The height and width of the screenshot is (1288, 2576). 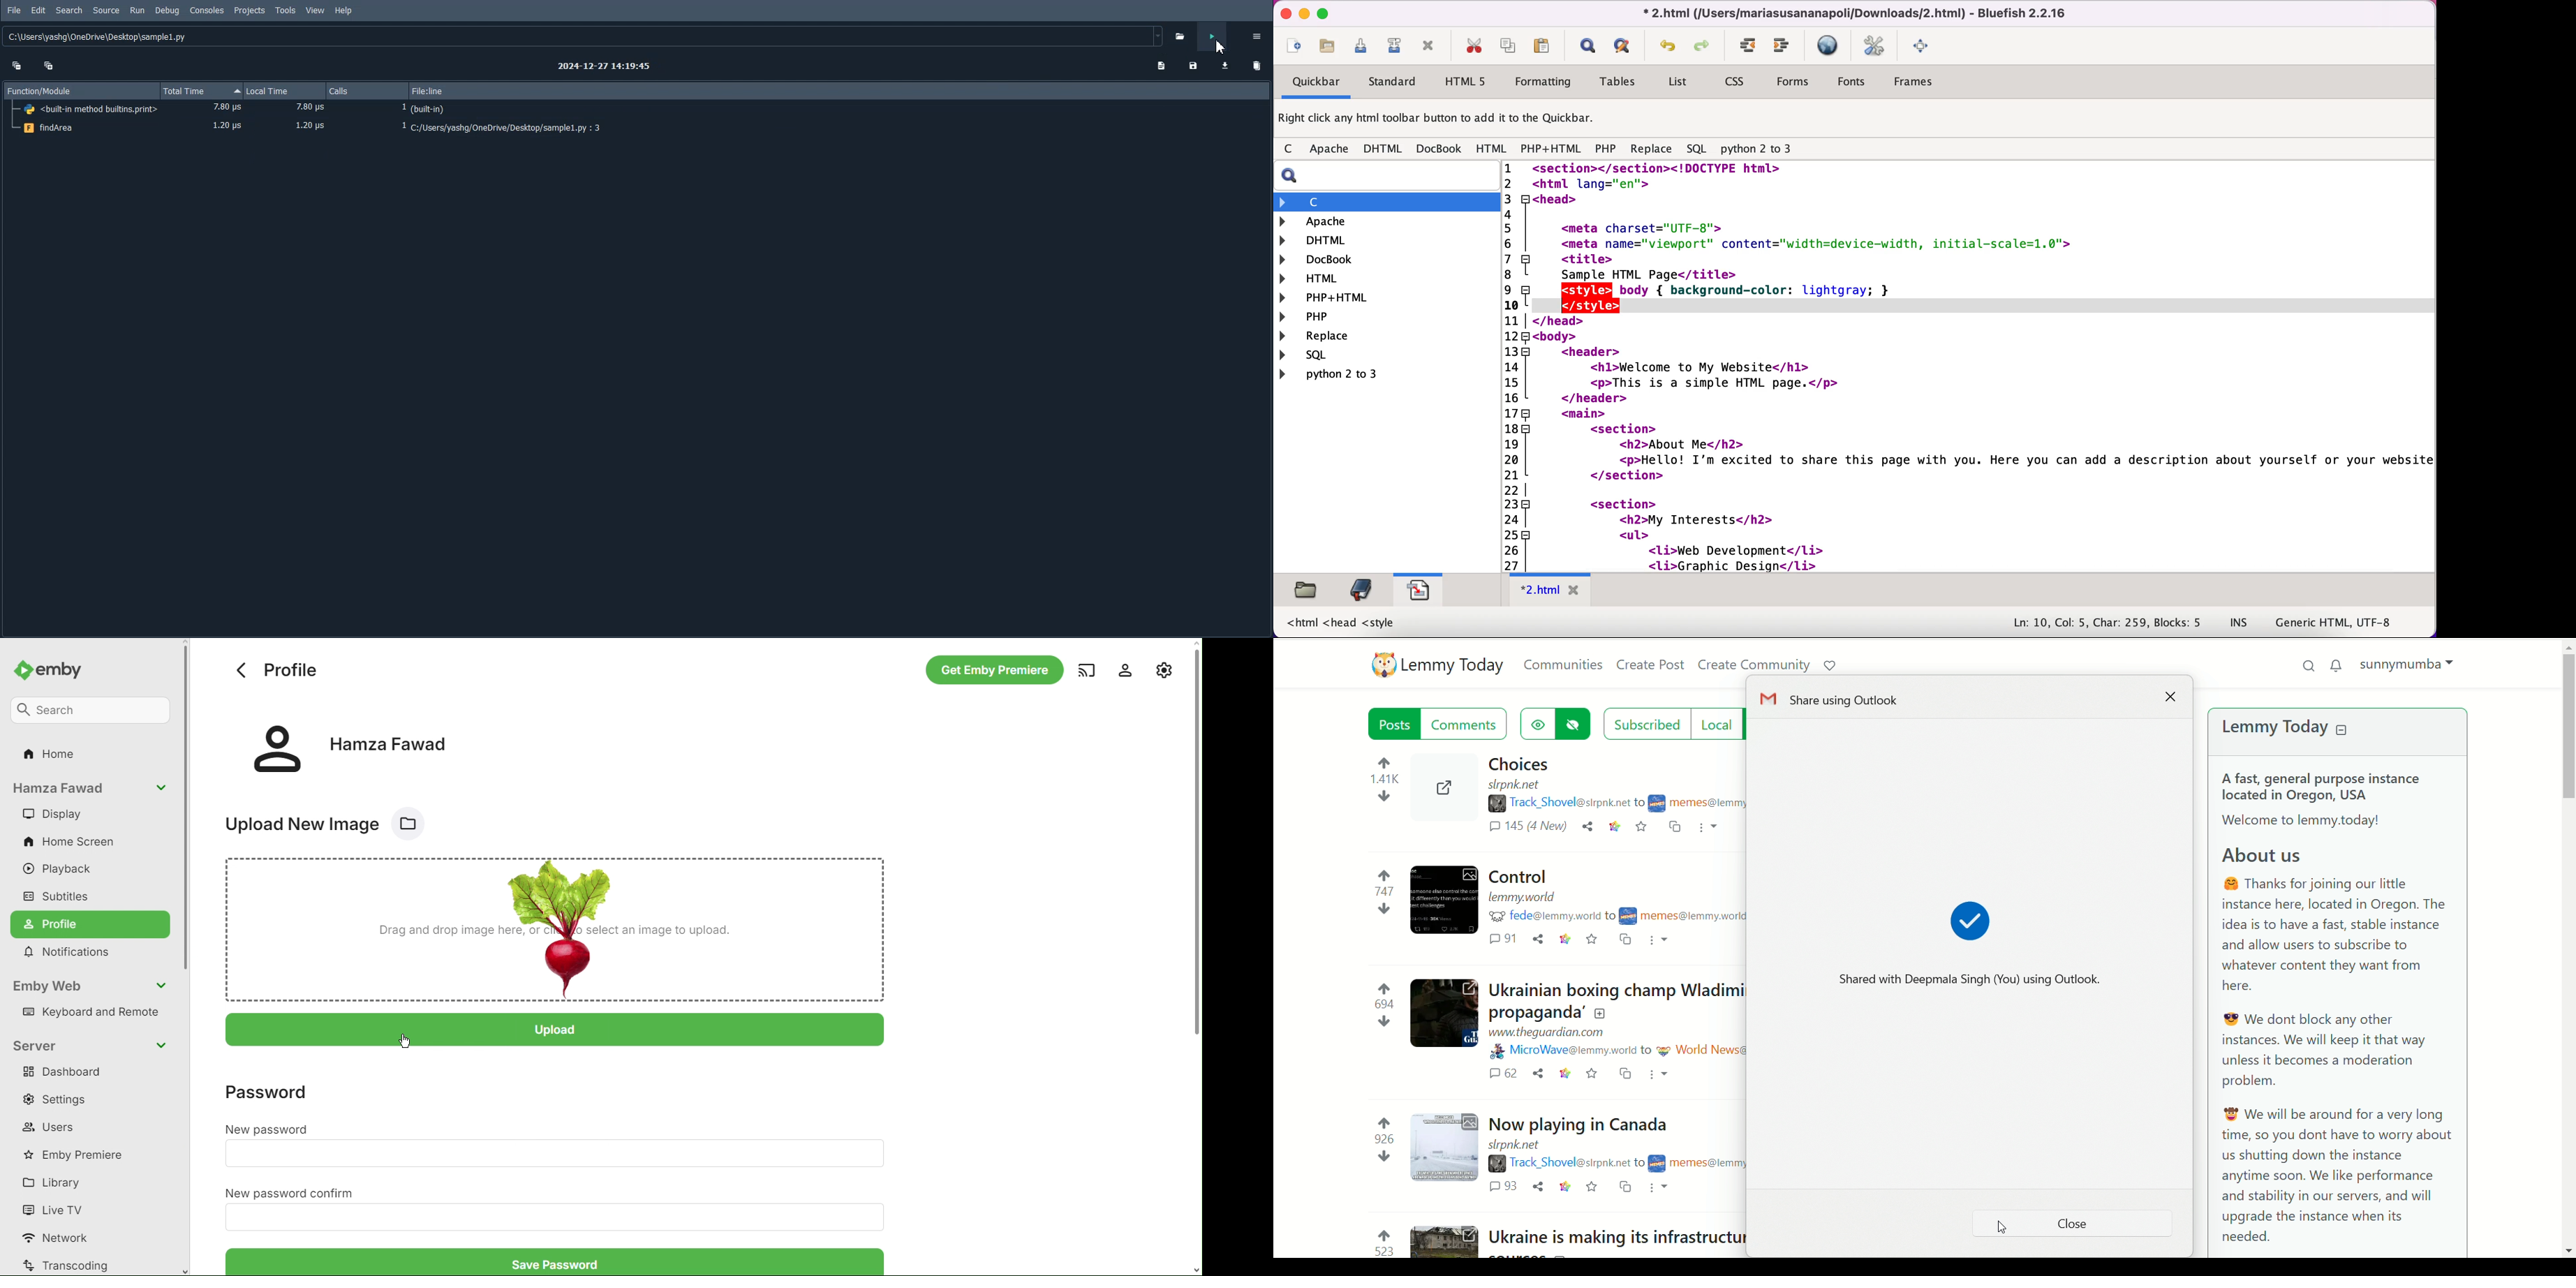 I want to click on sql, so click(x=1345, y=355).